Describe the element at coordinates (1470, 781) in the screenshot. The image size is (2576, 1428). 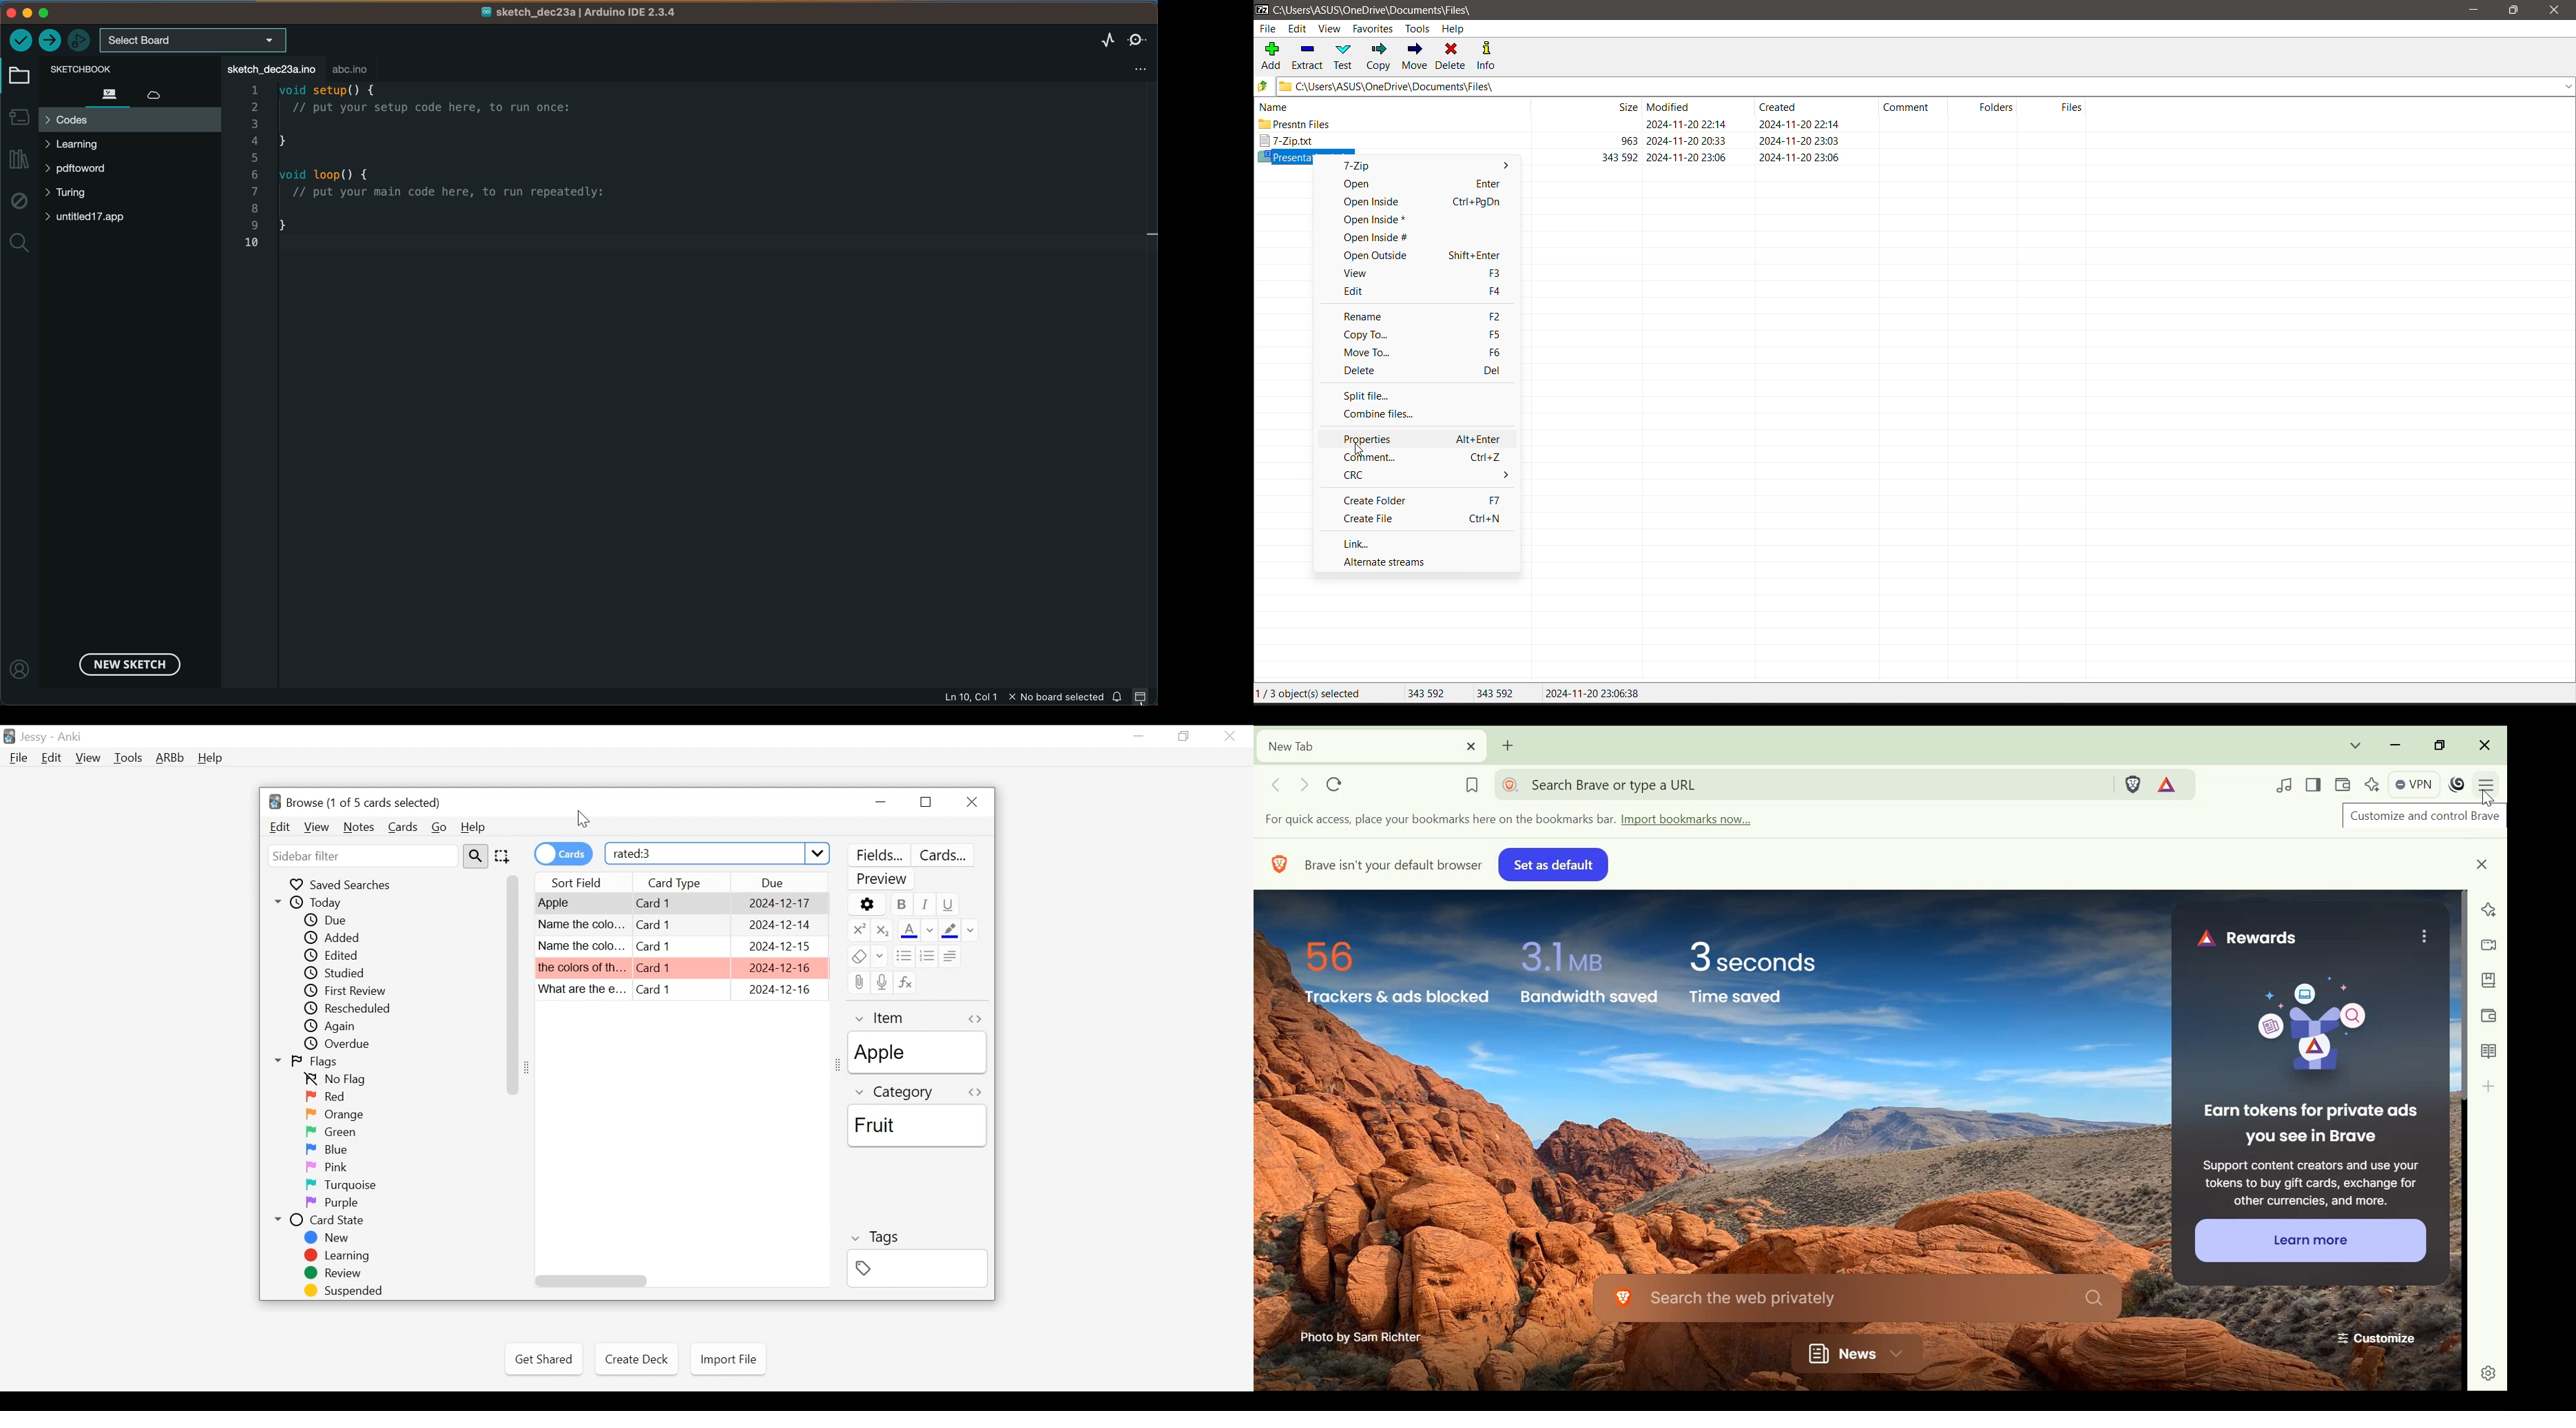
I see `Bookmark this tab` at that location.